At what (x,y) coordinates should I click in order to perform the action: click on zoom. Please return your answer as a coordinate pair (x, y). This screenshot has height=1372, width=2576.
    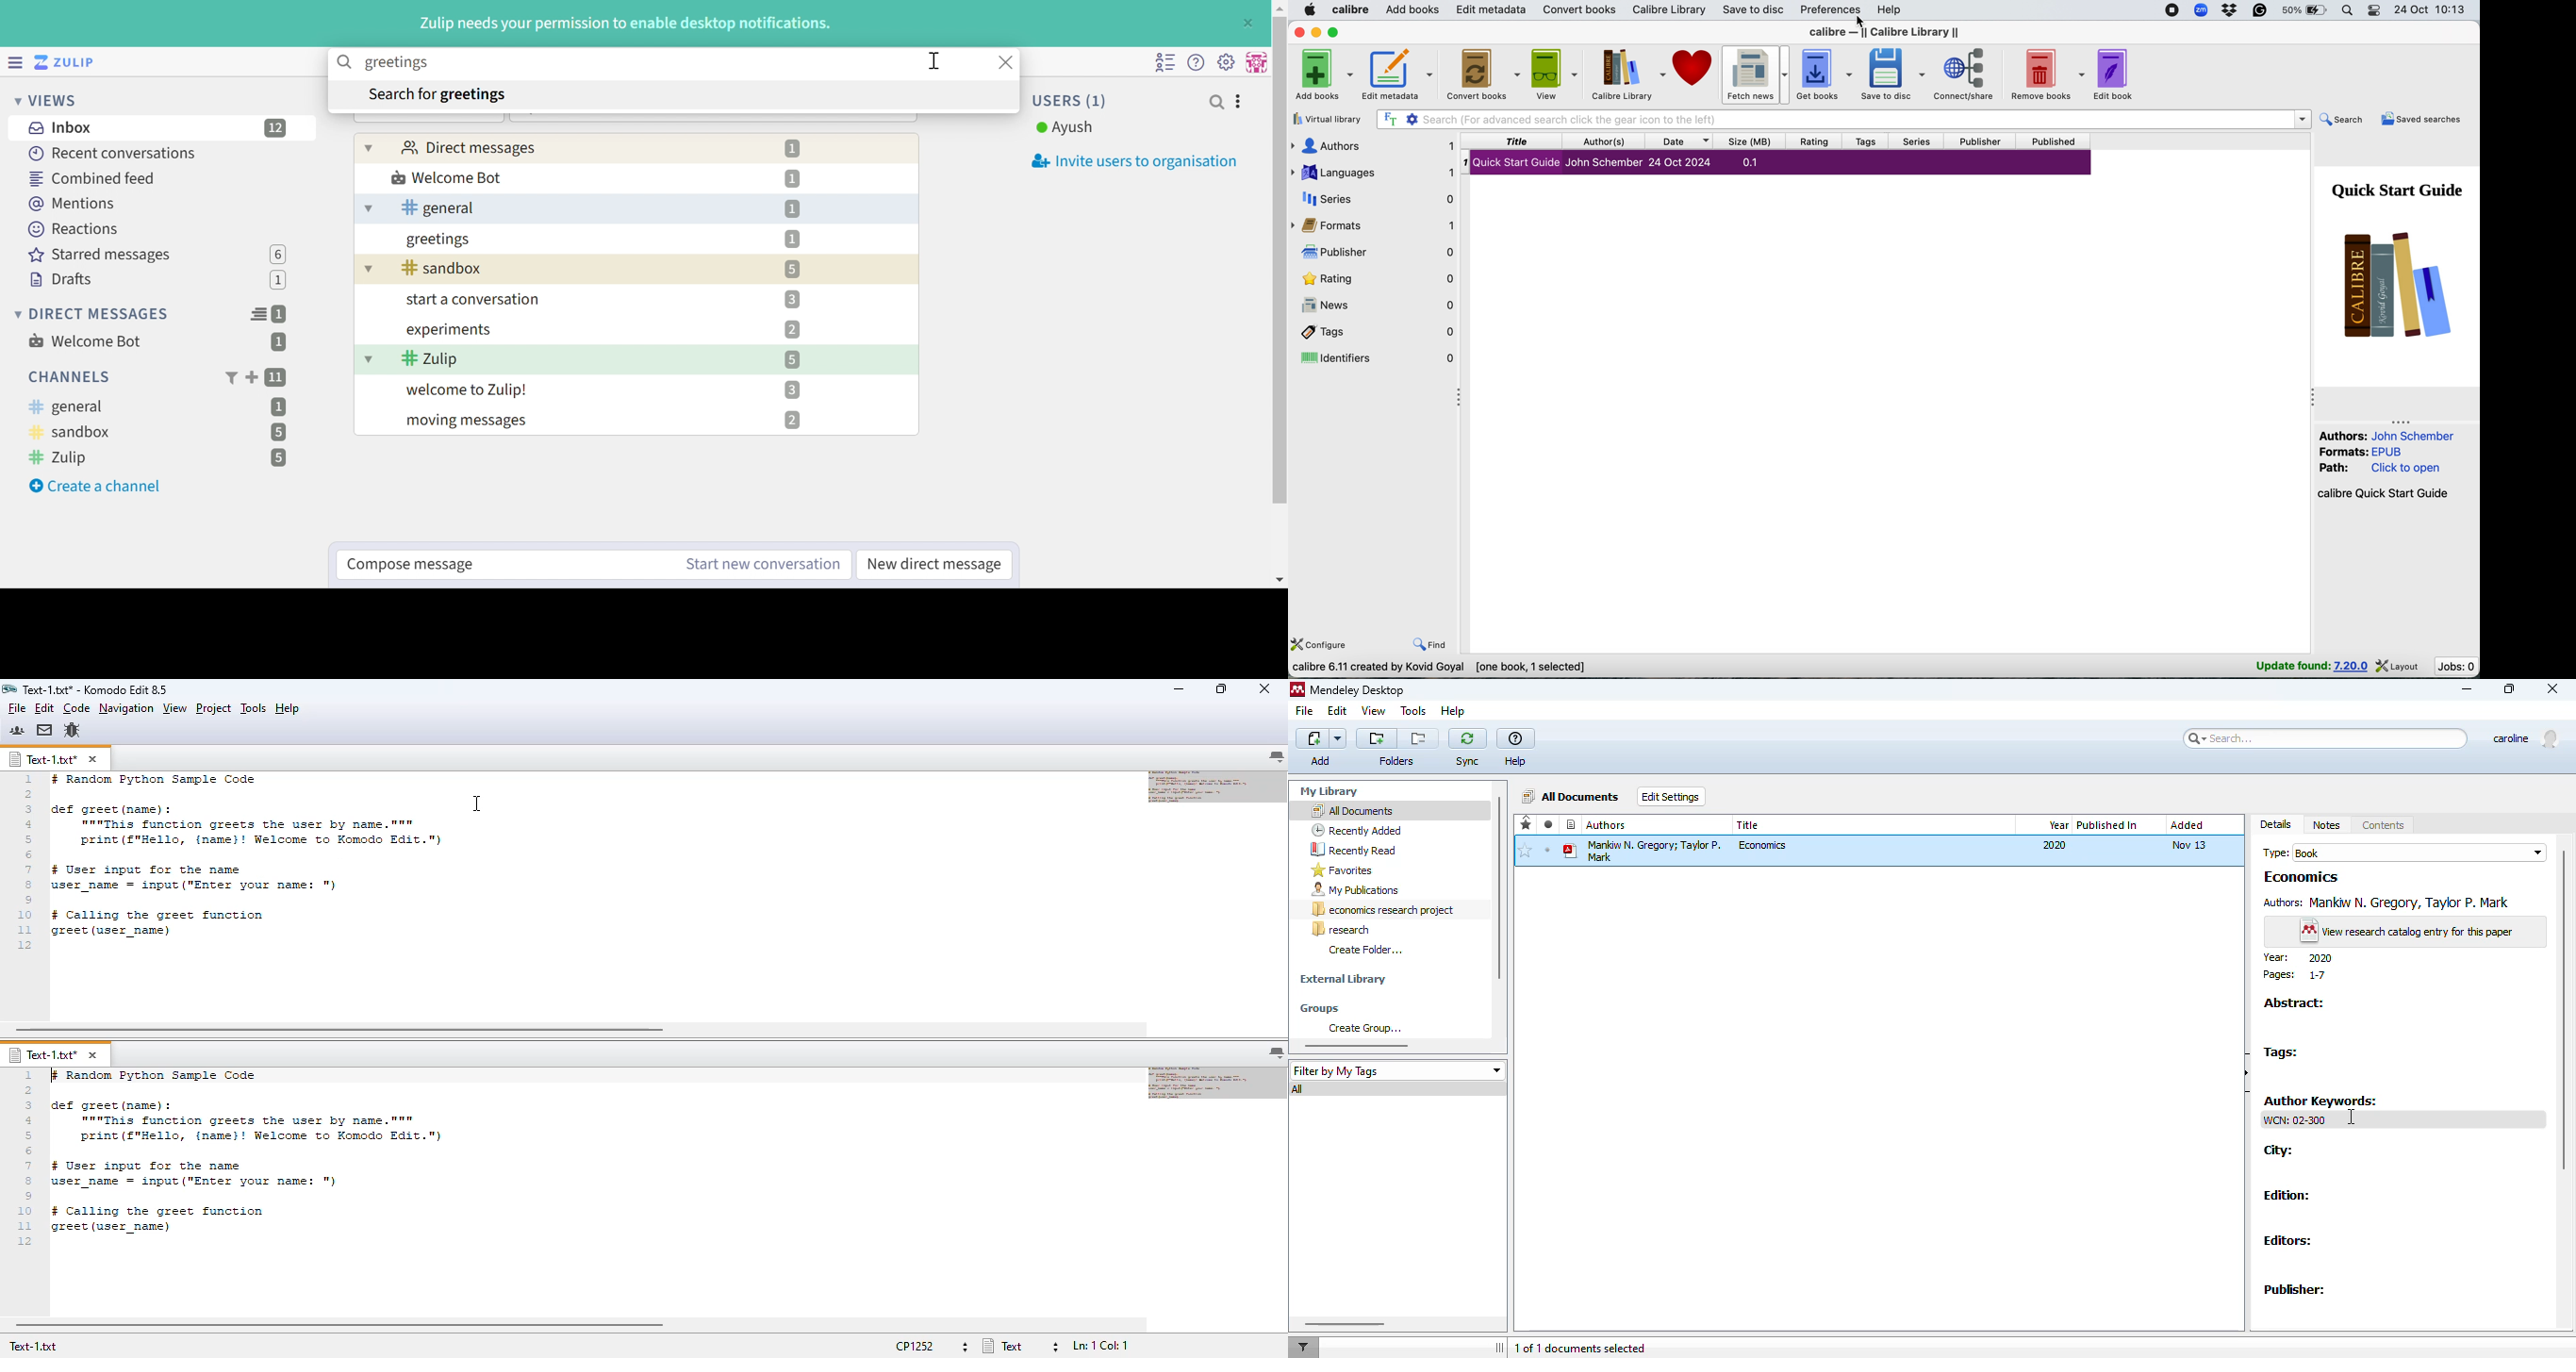
    Looking at the image, I should click on (2200, 10).